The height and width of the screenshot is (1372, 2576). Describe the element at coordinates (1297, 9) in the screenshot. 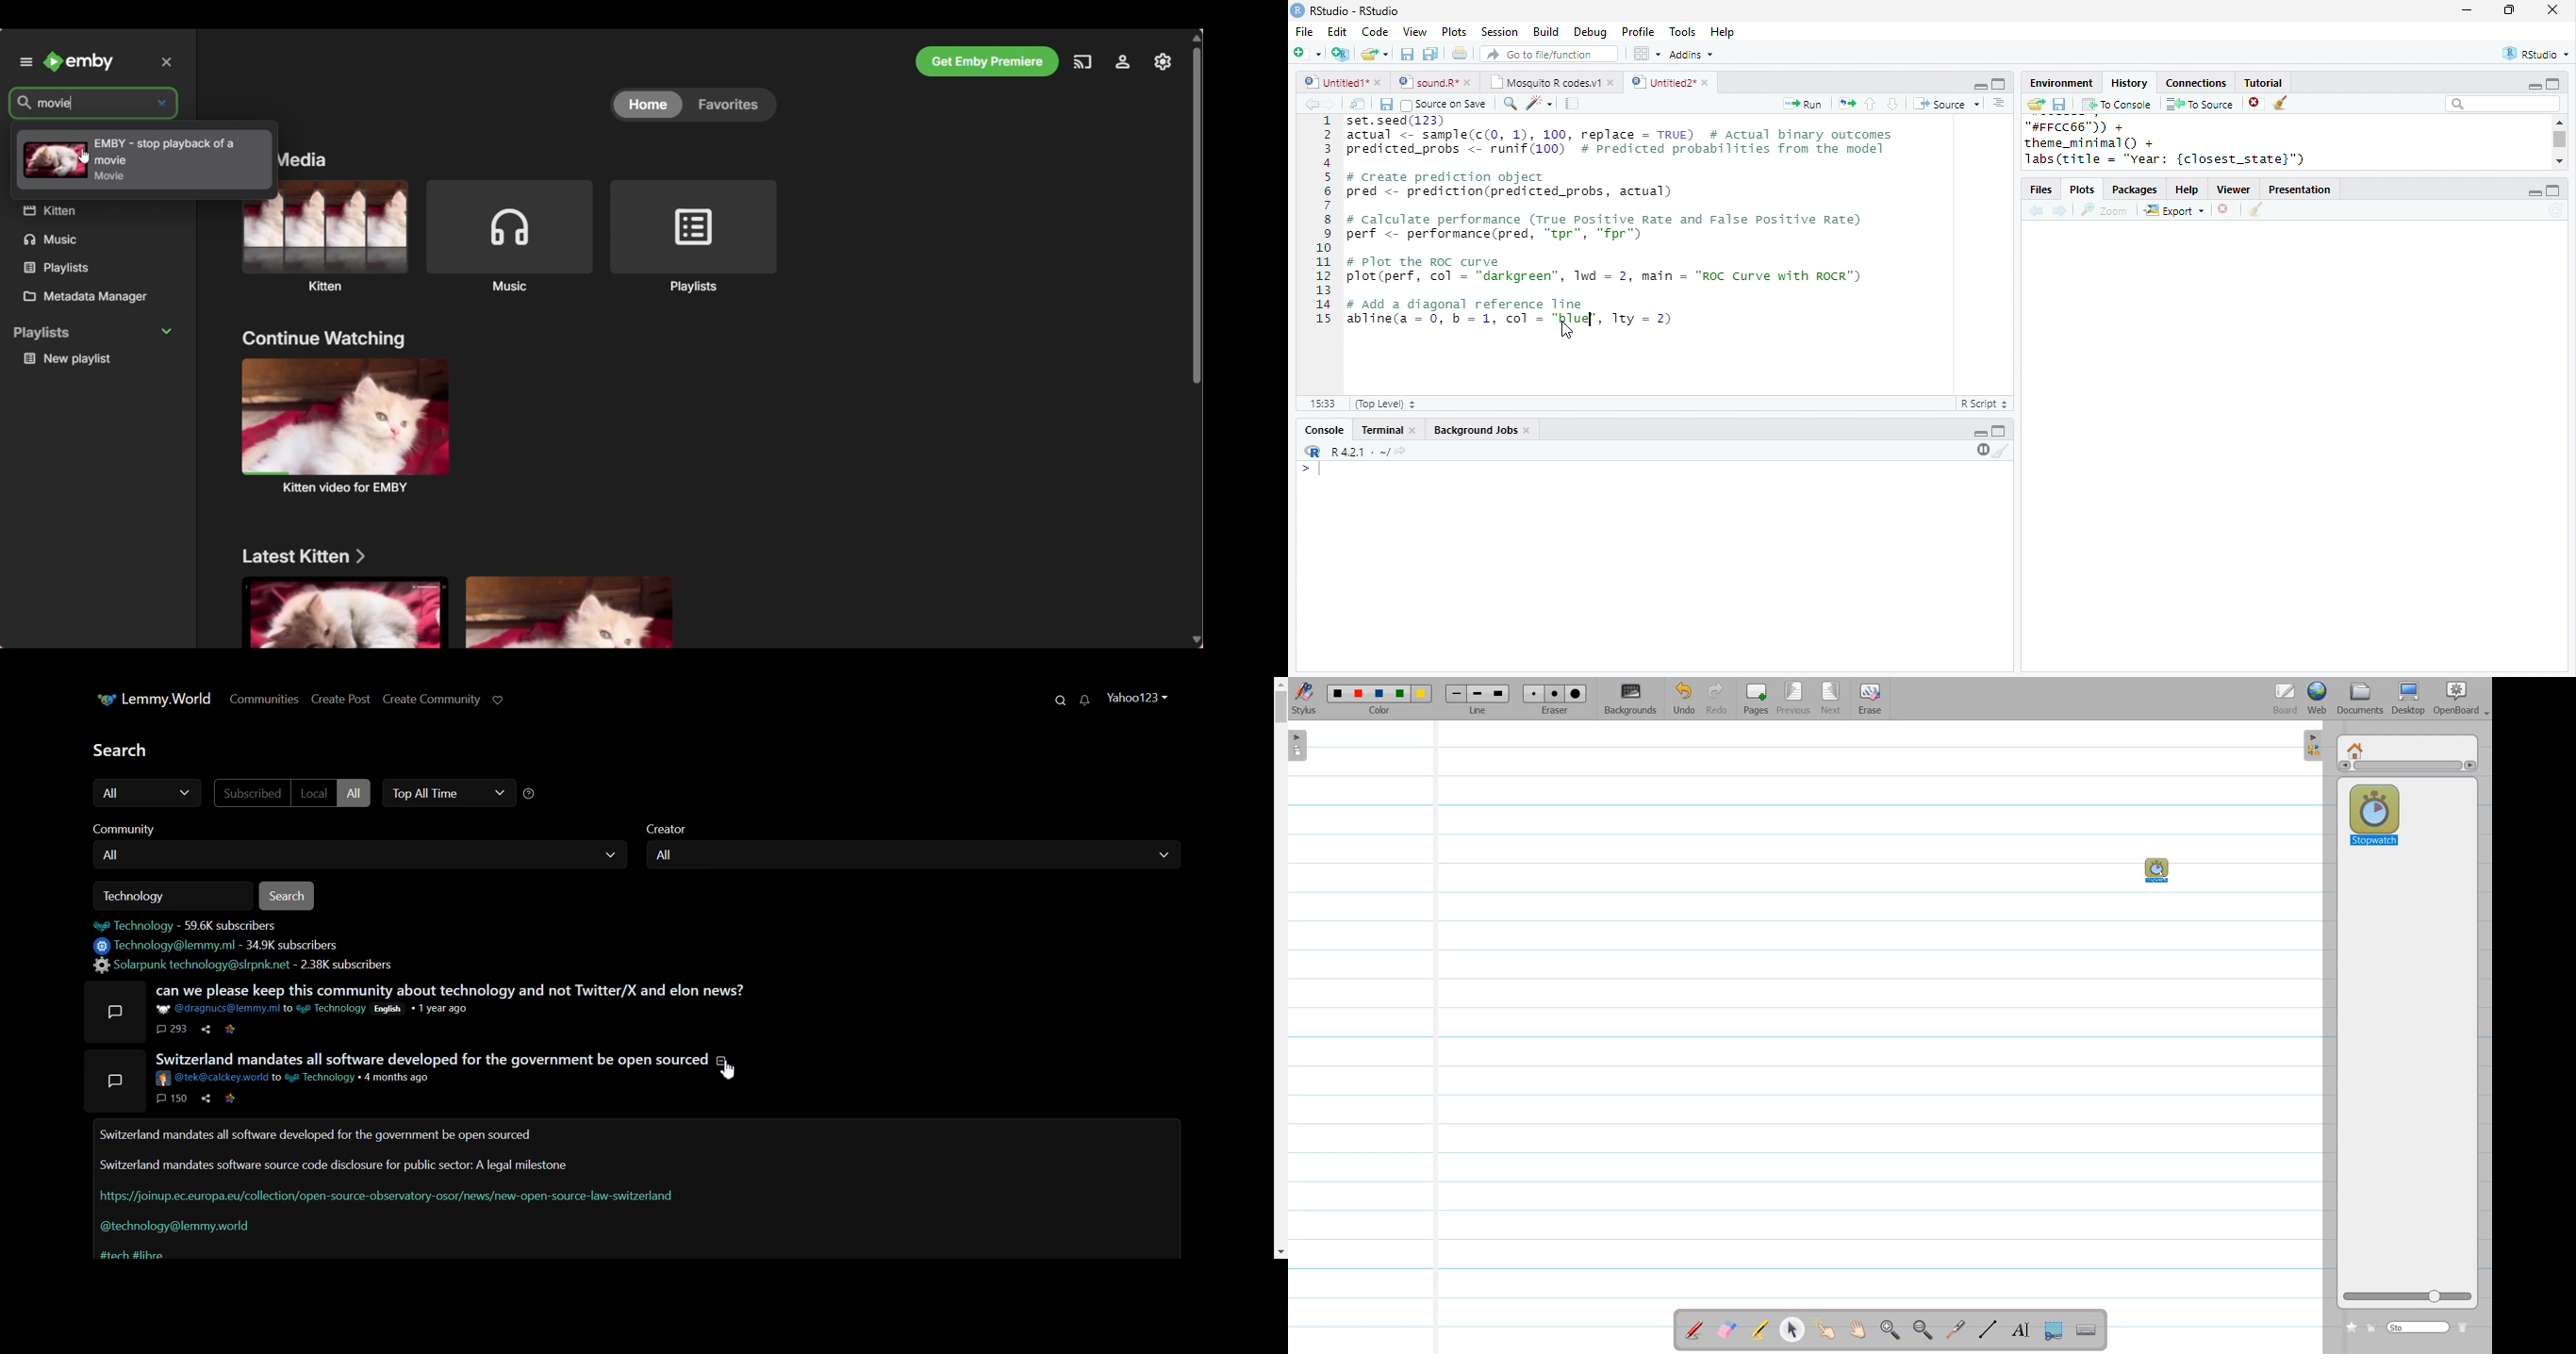

I see `logo` at that location.